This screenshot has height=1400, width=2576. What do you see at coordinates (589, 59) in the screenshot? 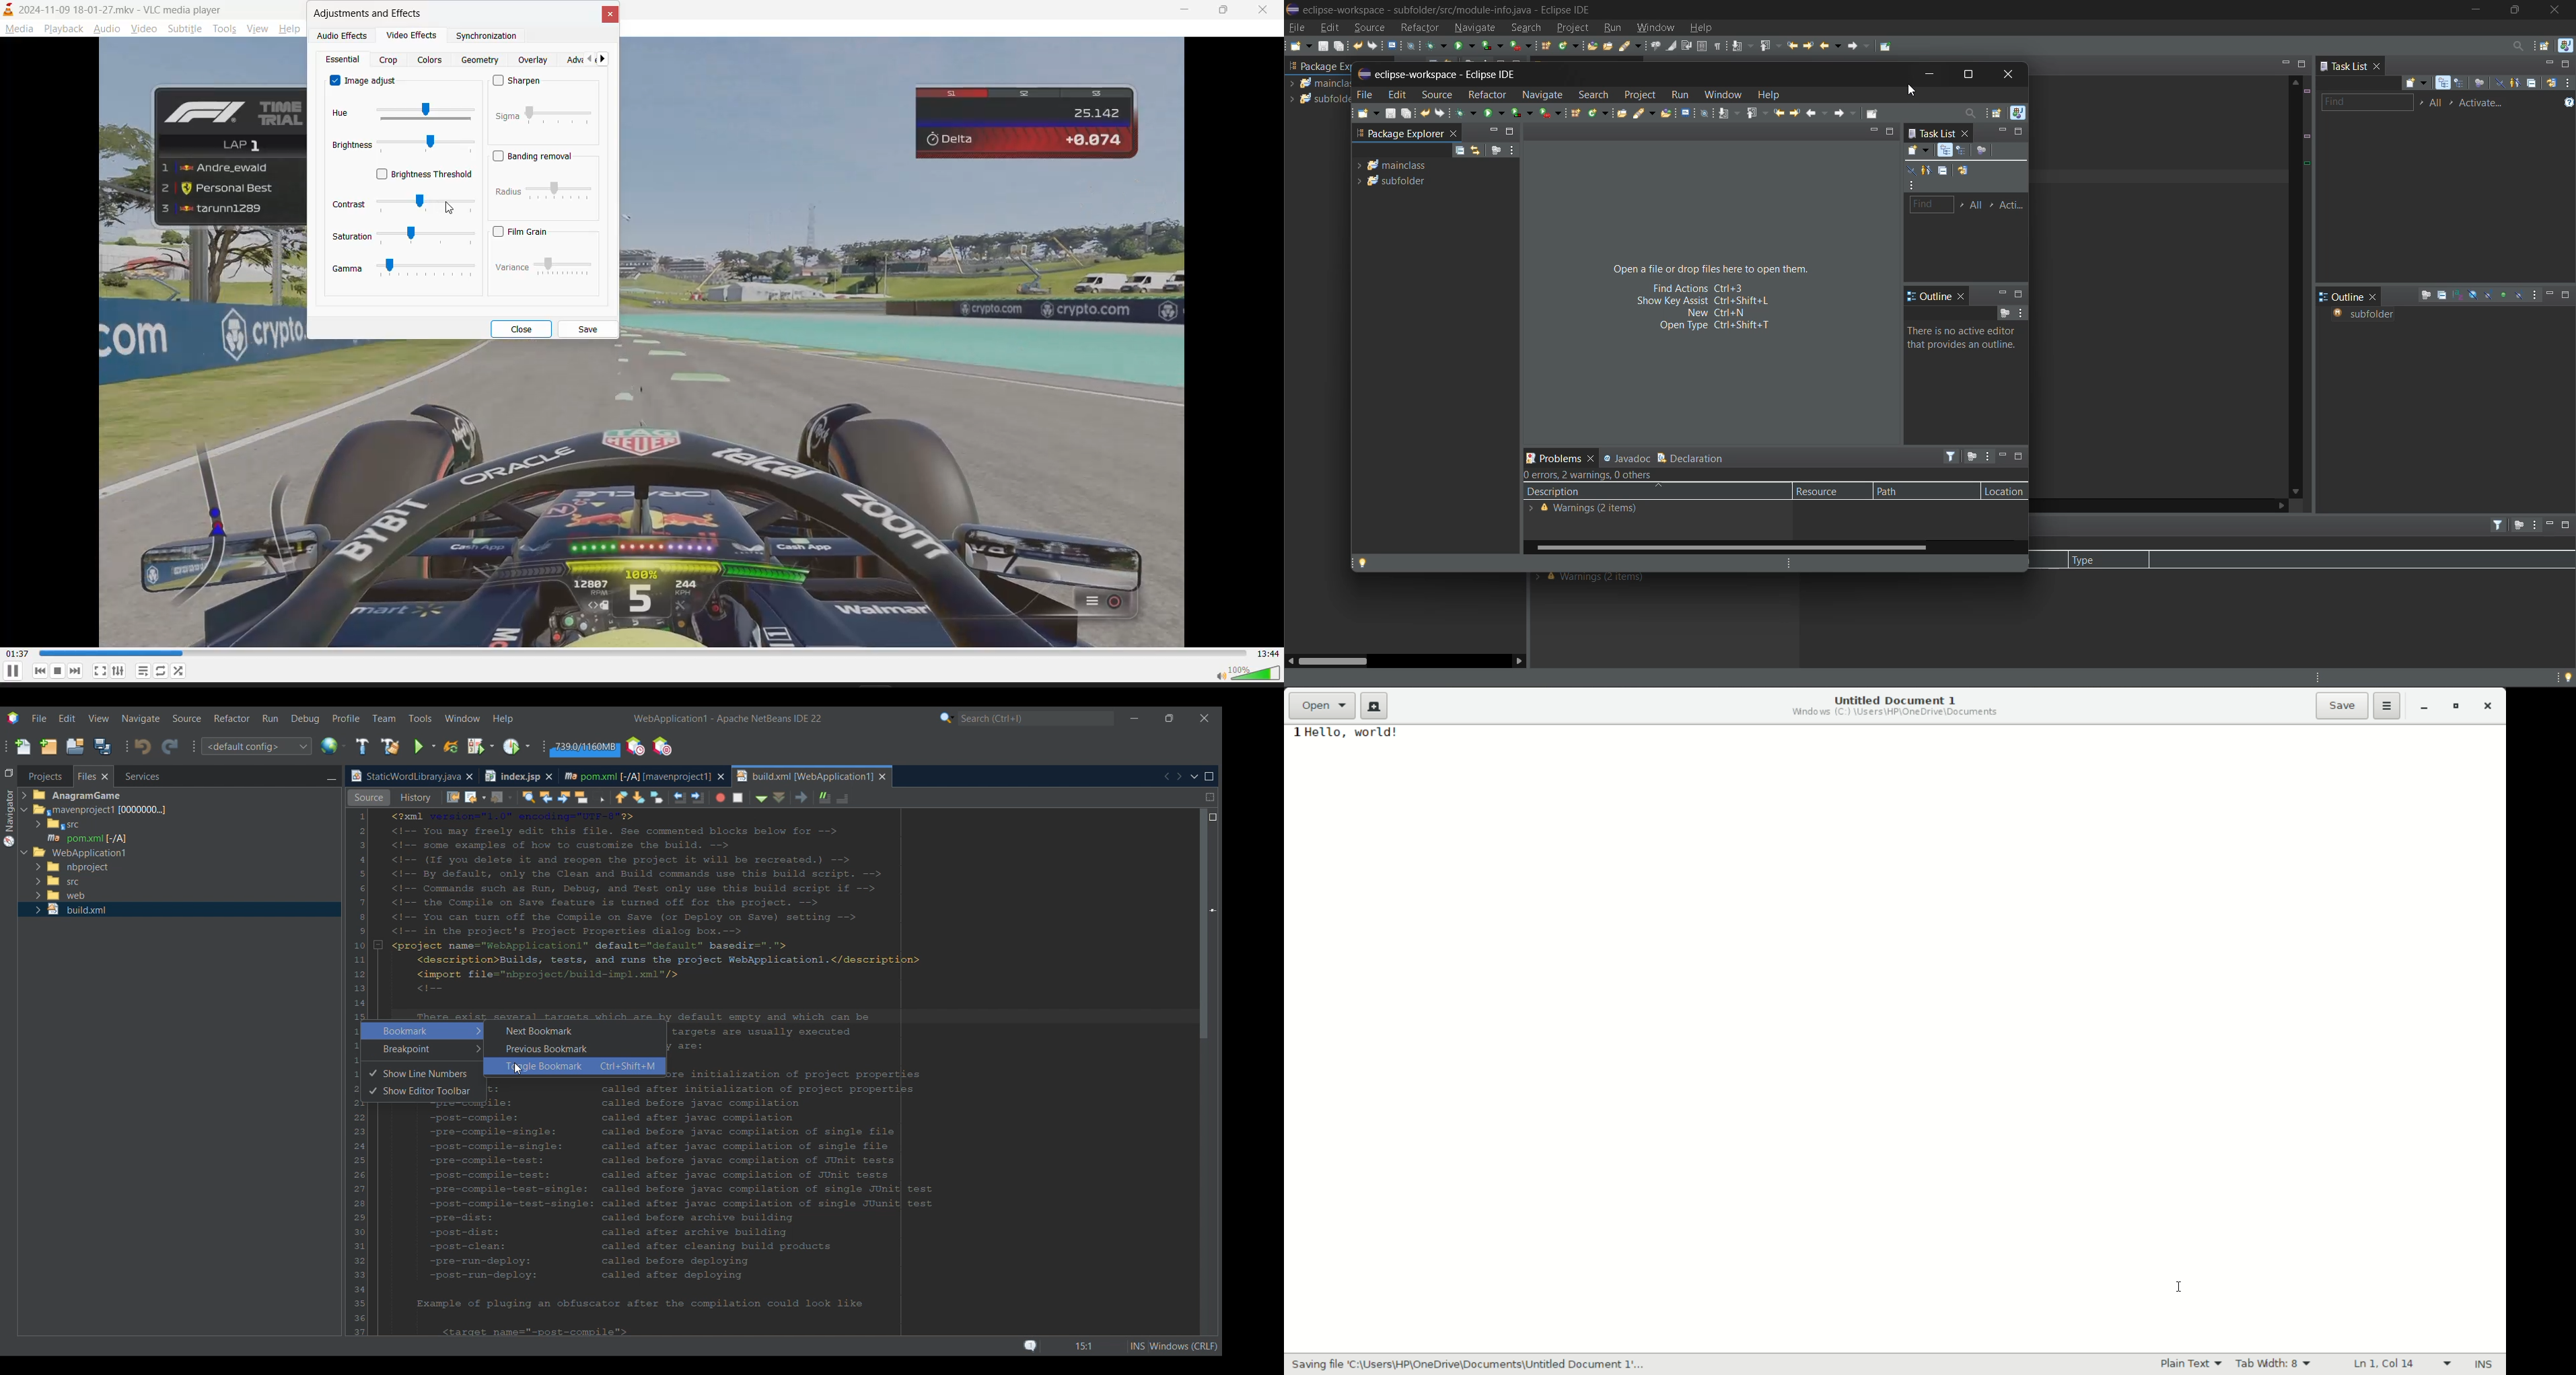
I see `previous` at bounding box center [589, 59].